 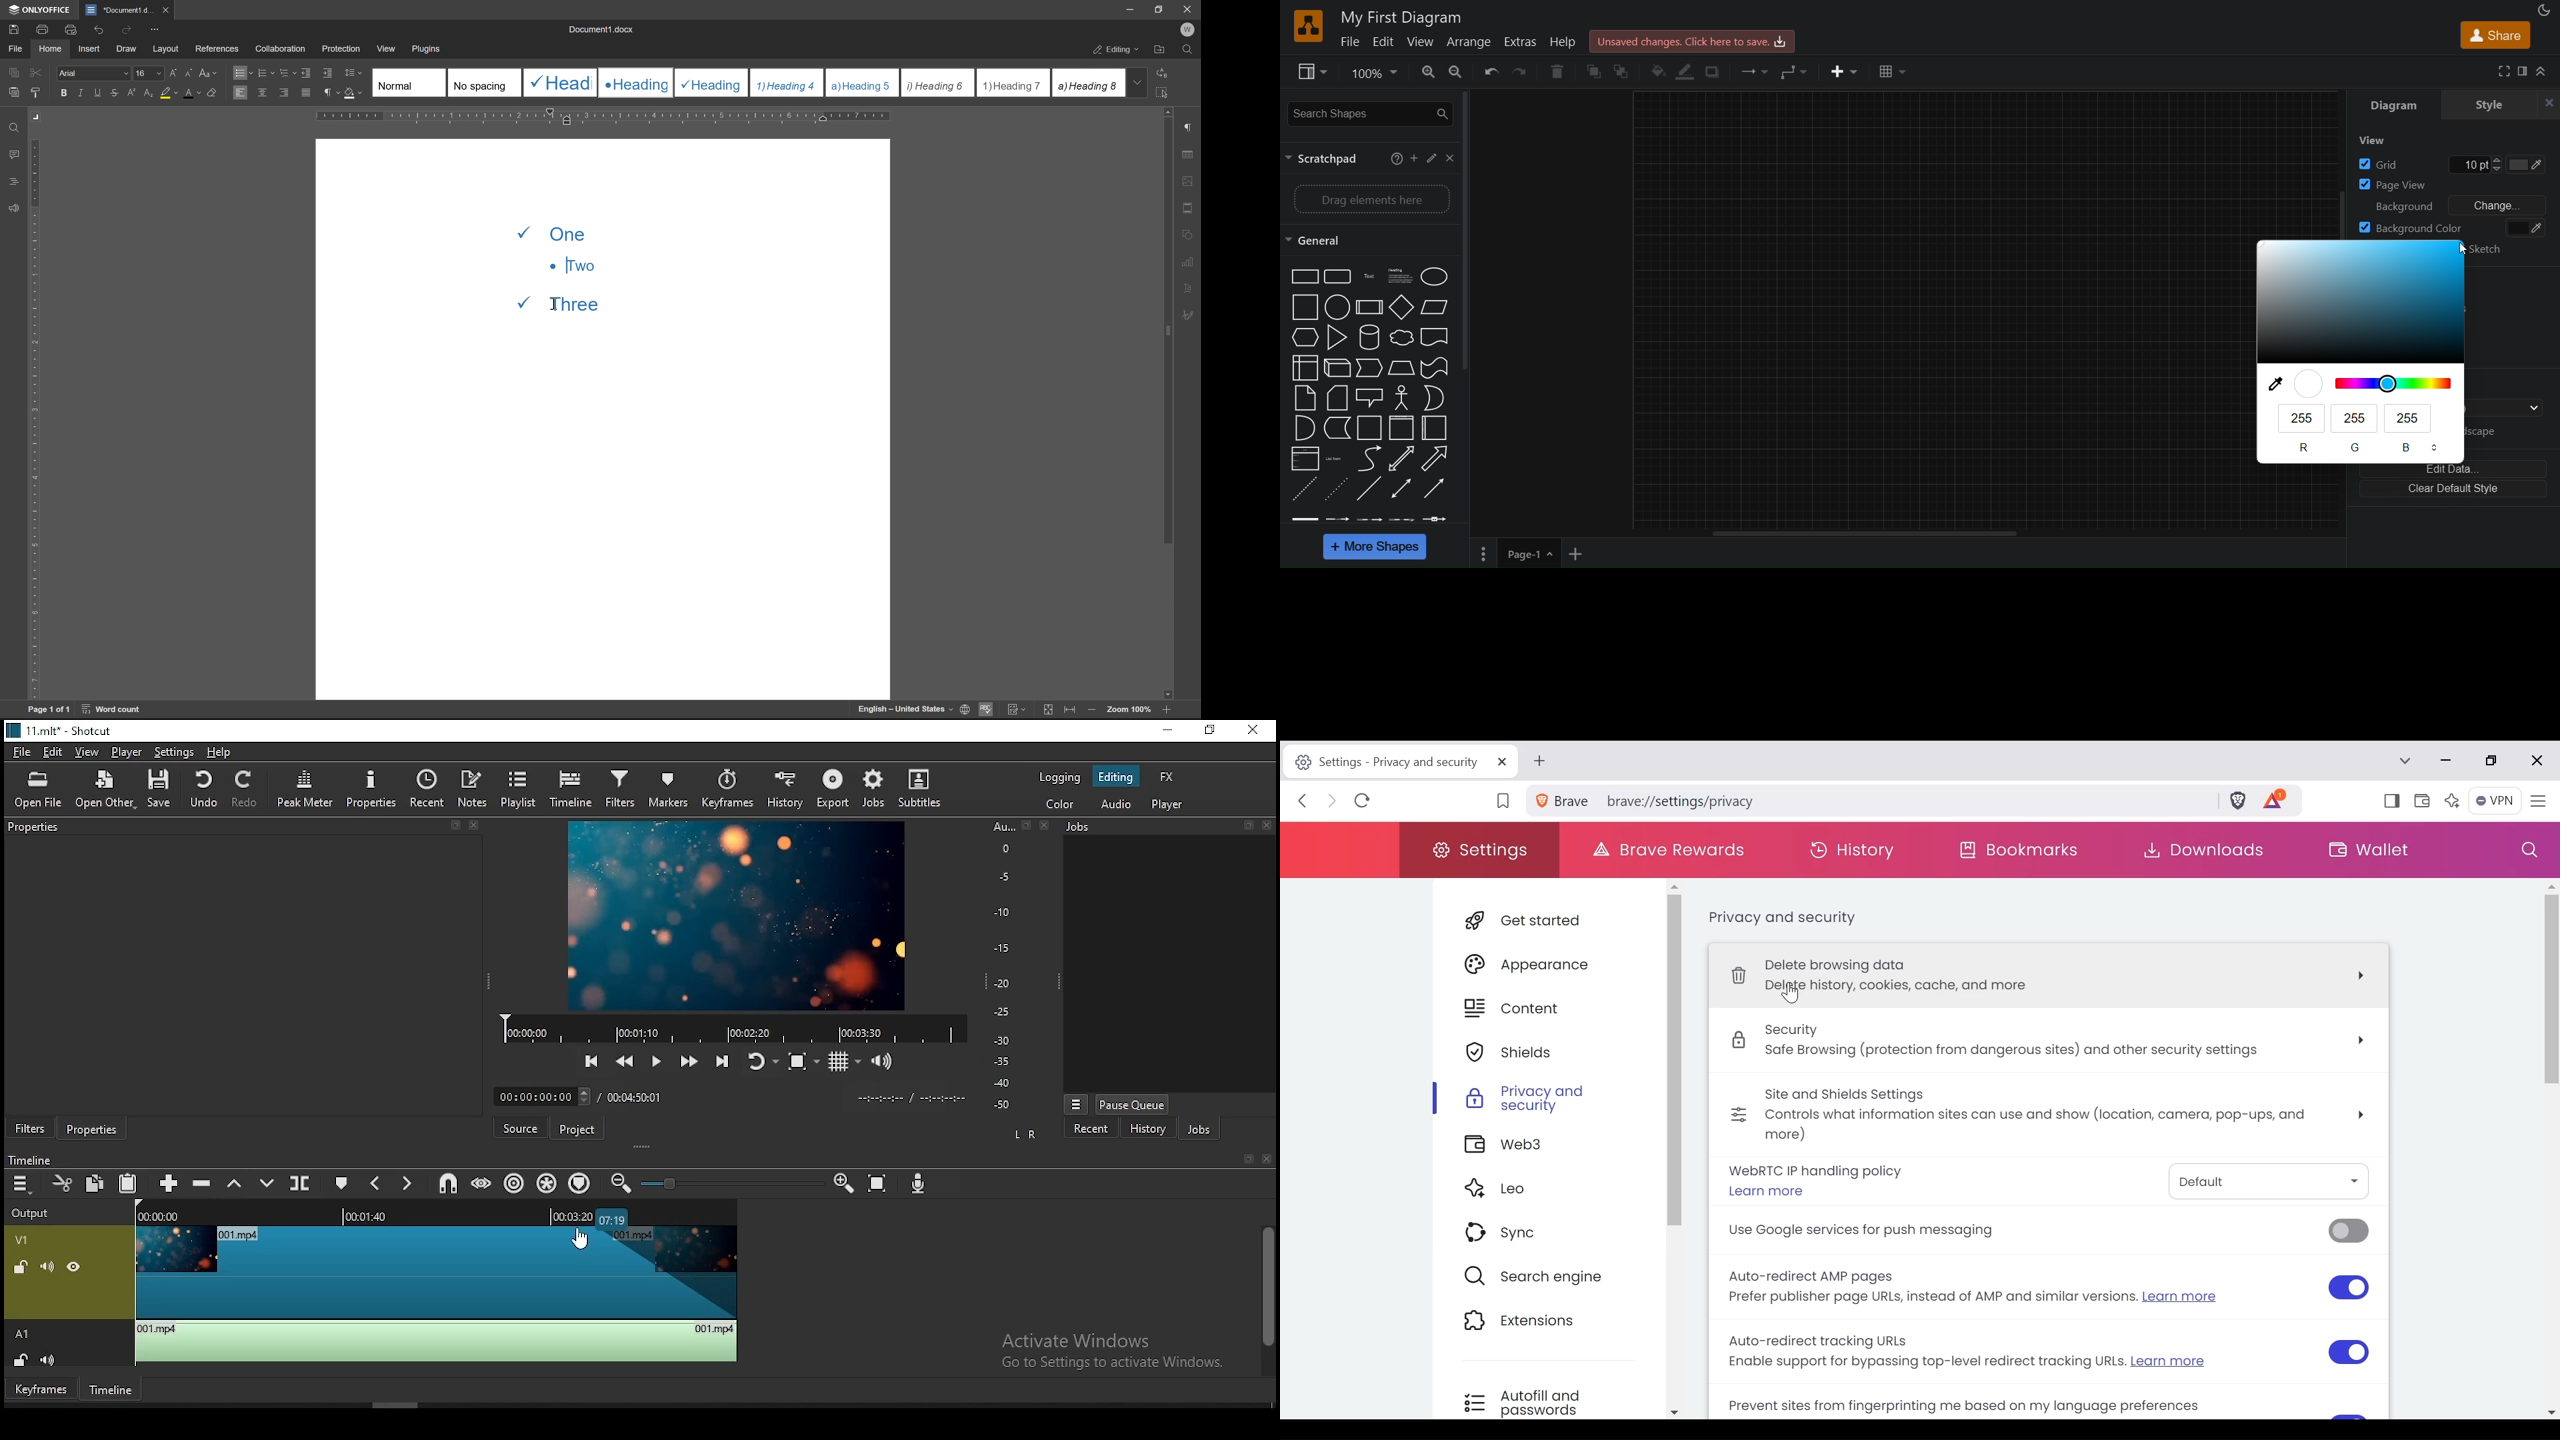 I want to click on append, so click(x=169, y=1182).